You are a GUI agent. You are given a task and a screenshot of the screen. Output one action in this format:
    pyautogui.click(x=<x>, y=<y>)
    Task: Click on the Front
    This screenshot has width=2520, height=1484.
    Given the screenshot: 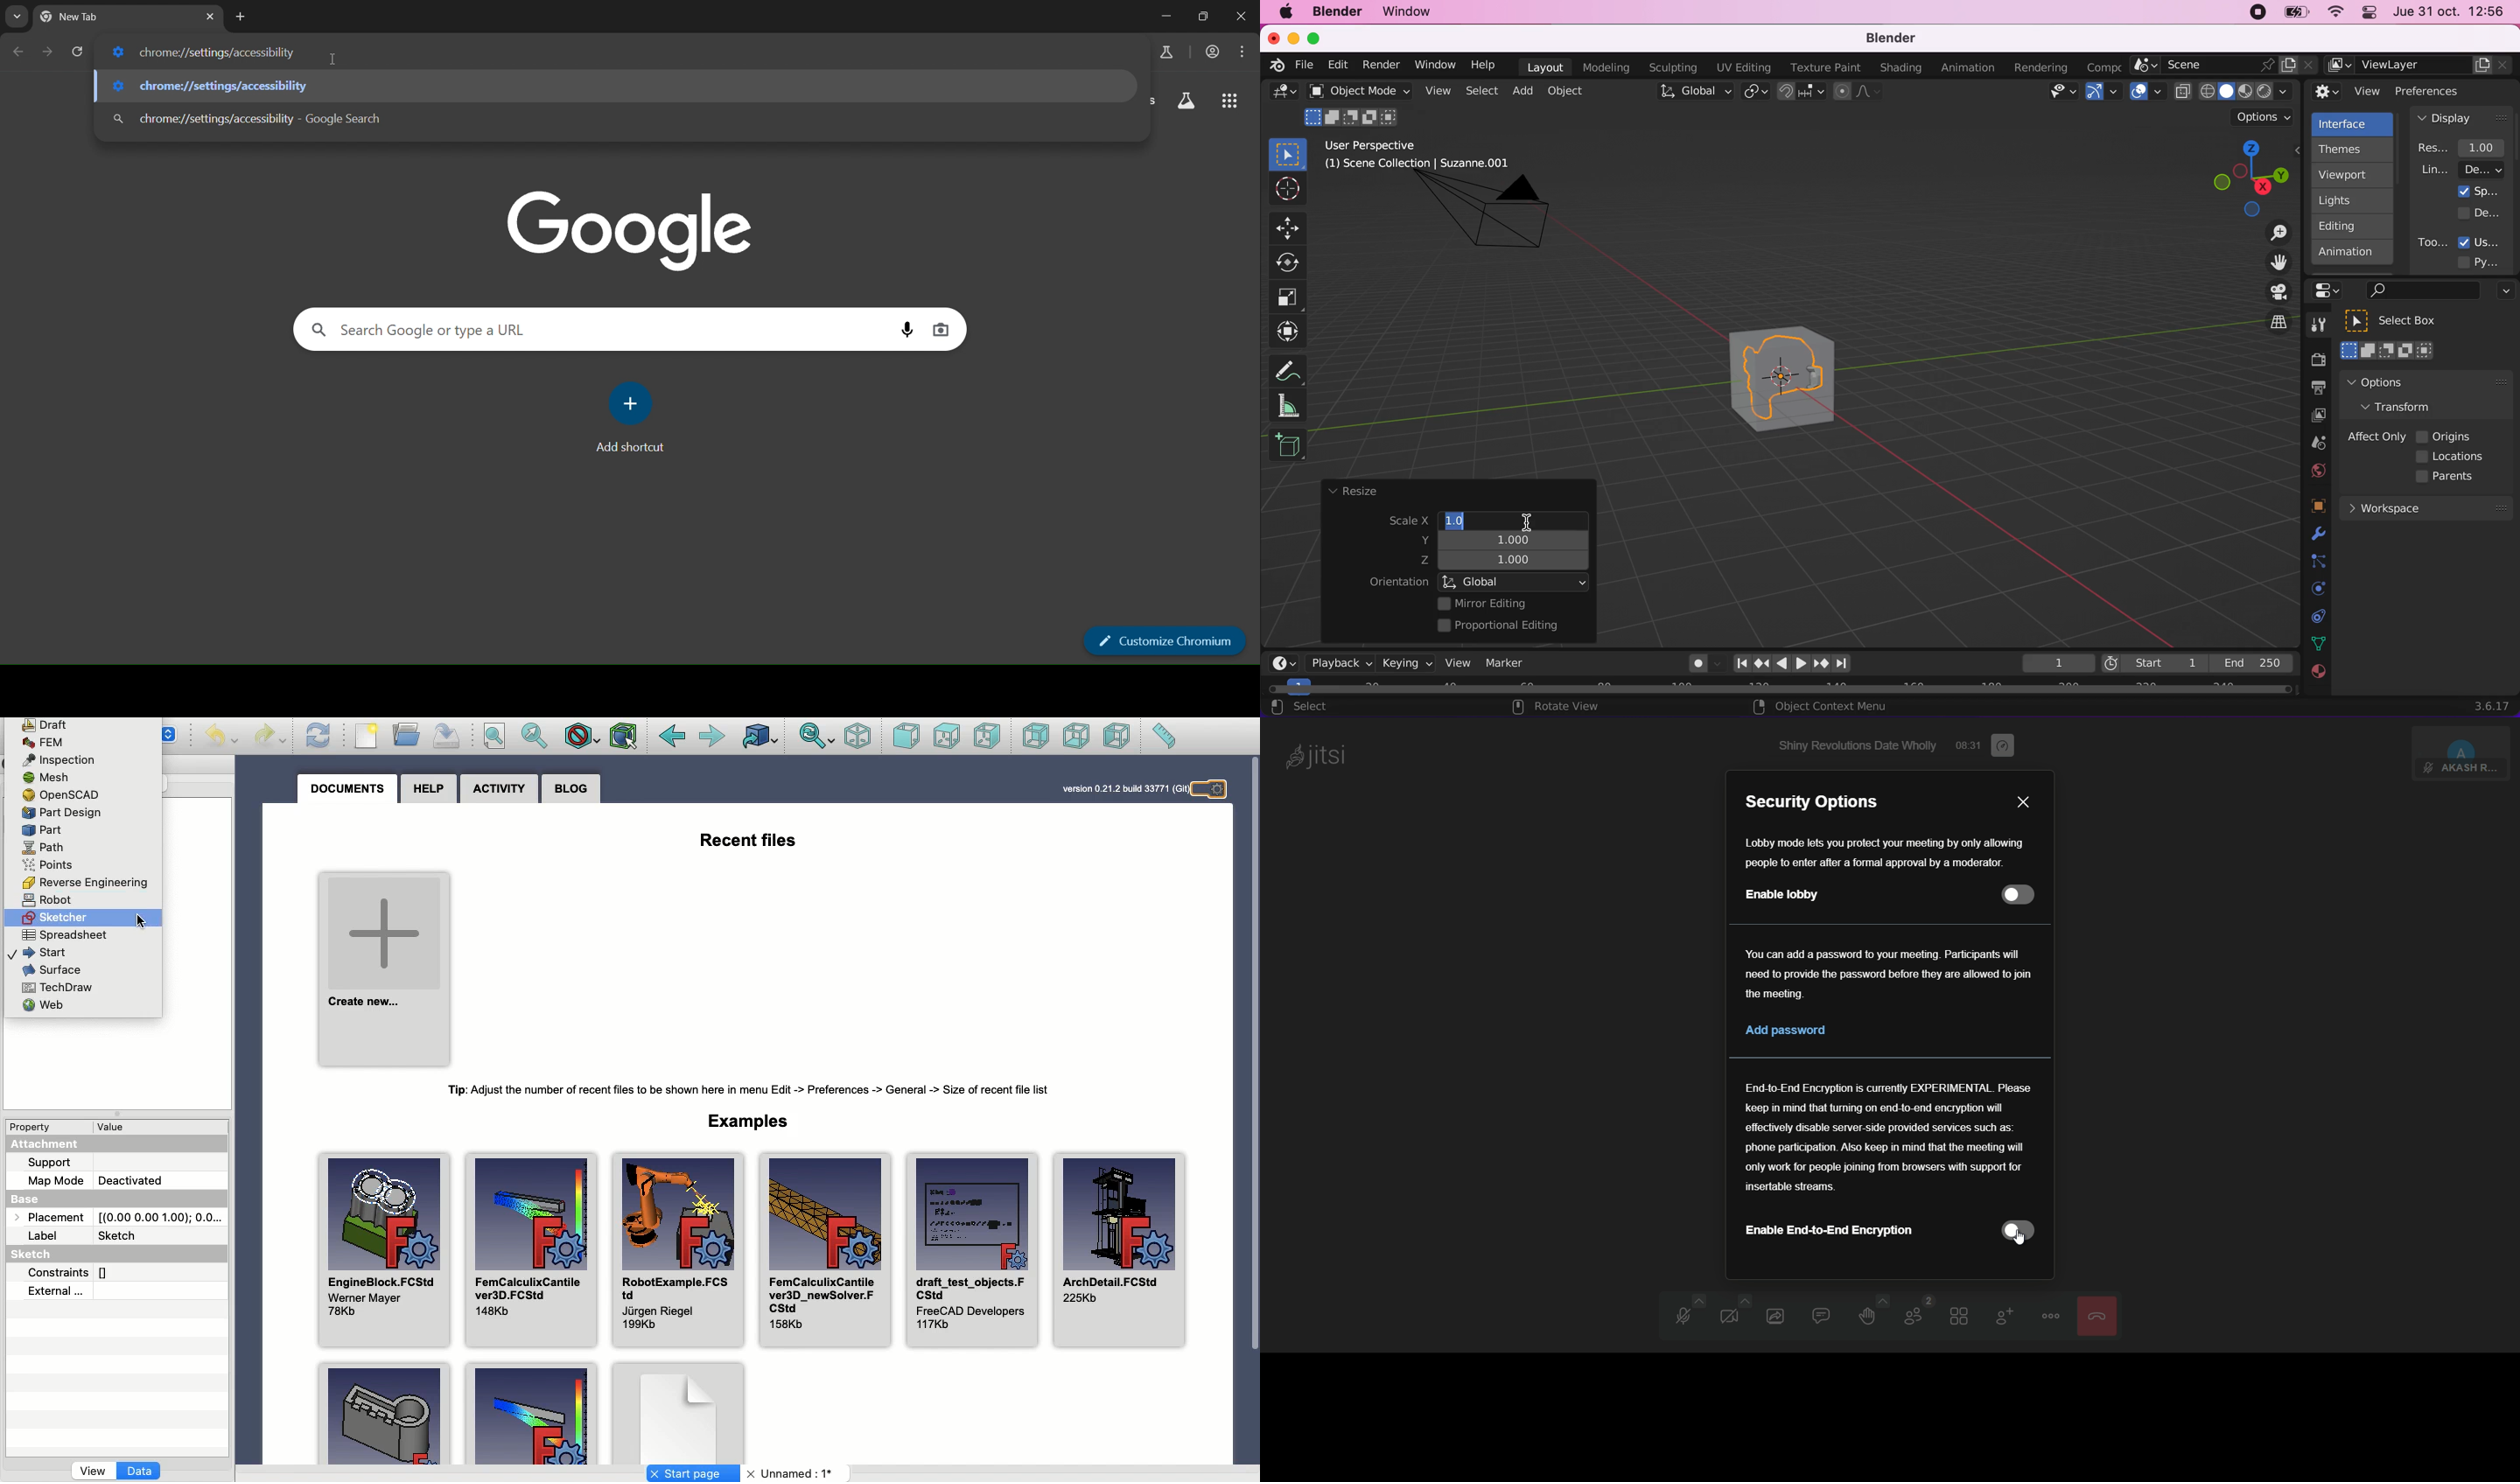 What is the action you would take?
    pyautogui.click(x=906, y=738)
    